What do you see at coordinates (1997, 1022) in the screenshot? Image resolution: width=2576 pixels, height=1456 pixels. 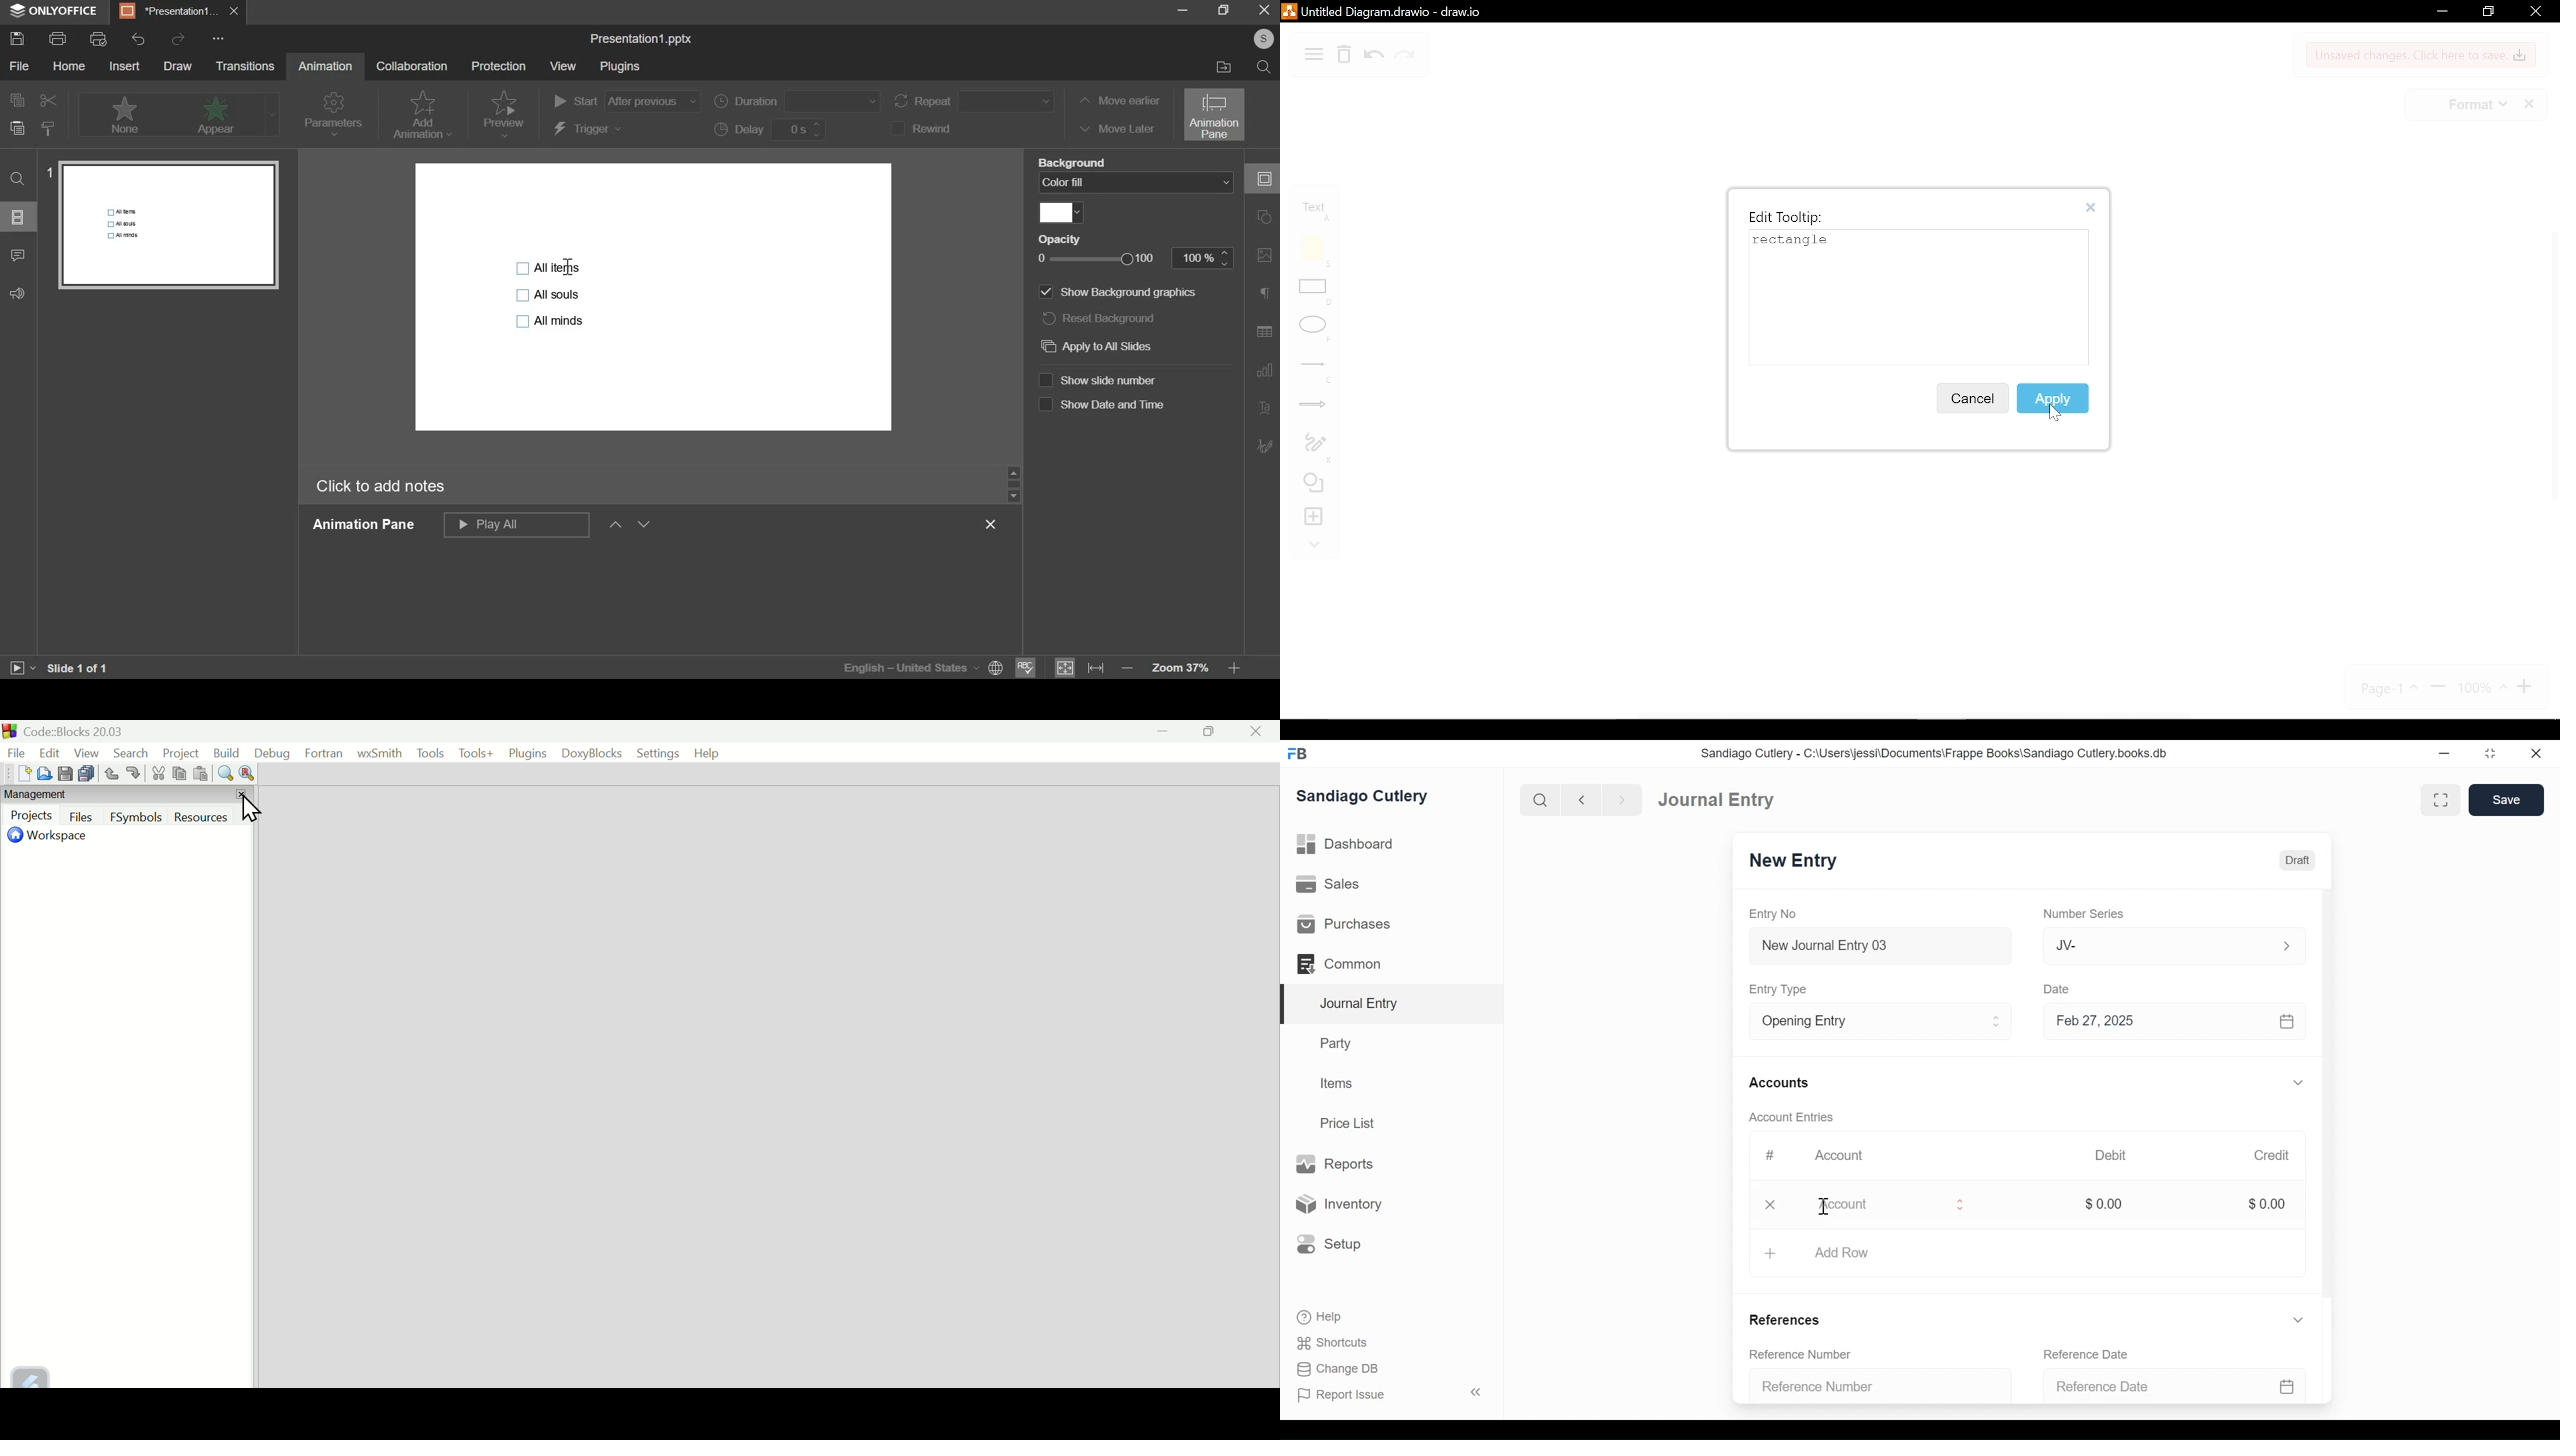 I see `Expand` at bounding box center [1997, 1022].